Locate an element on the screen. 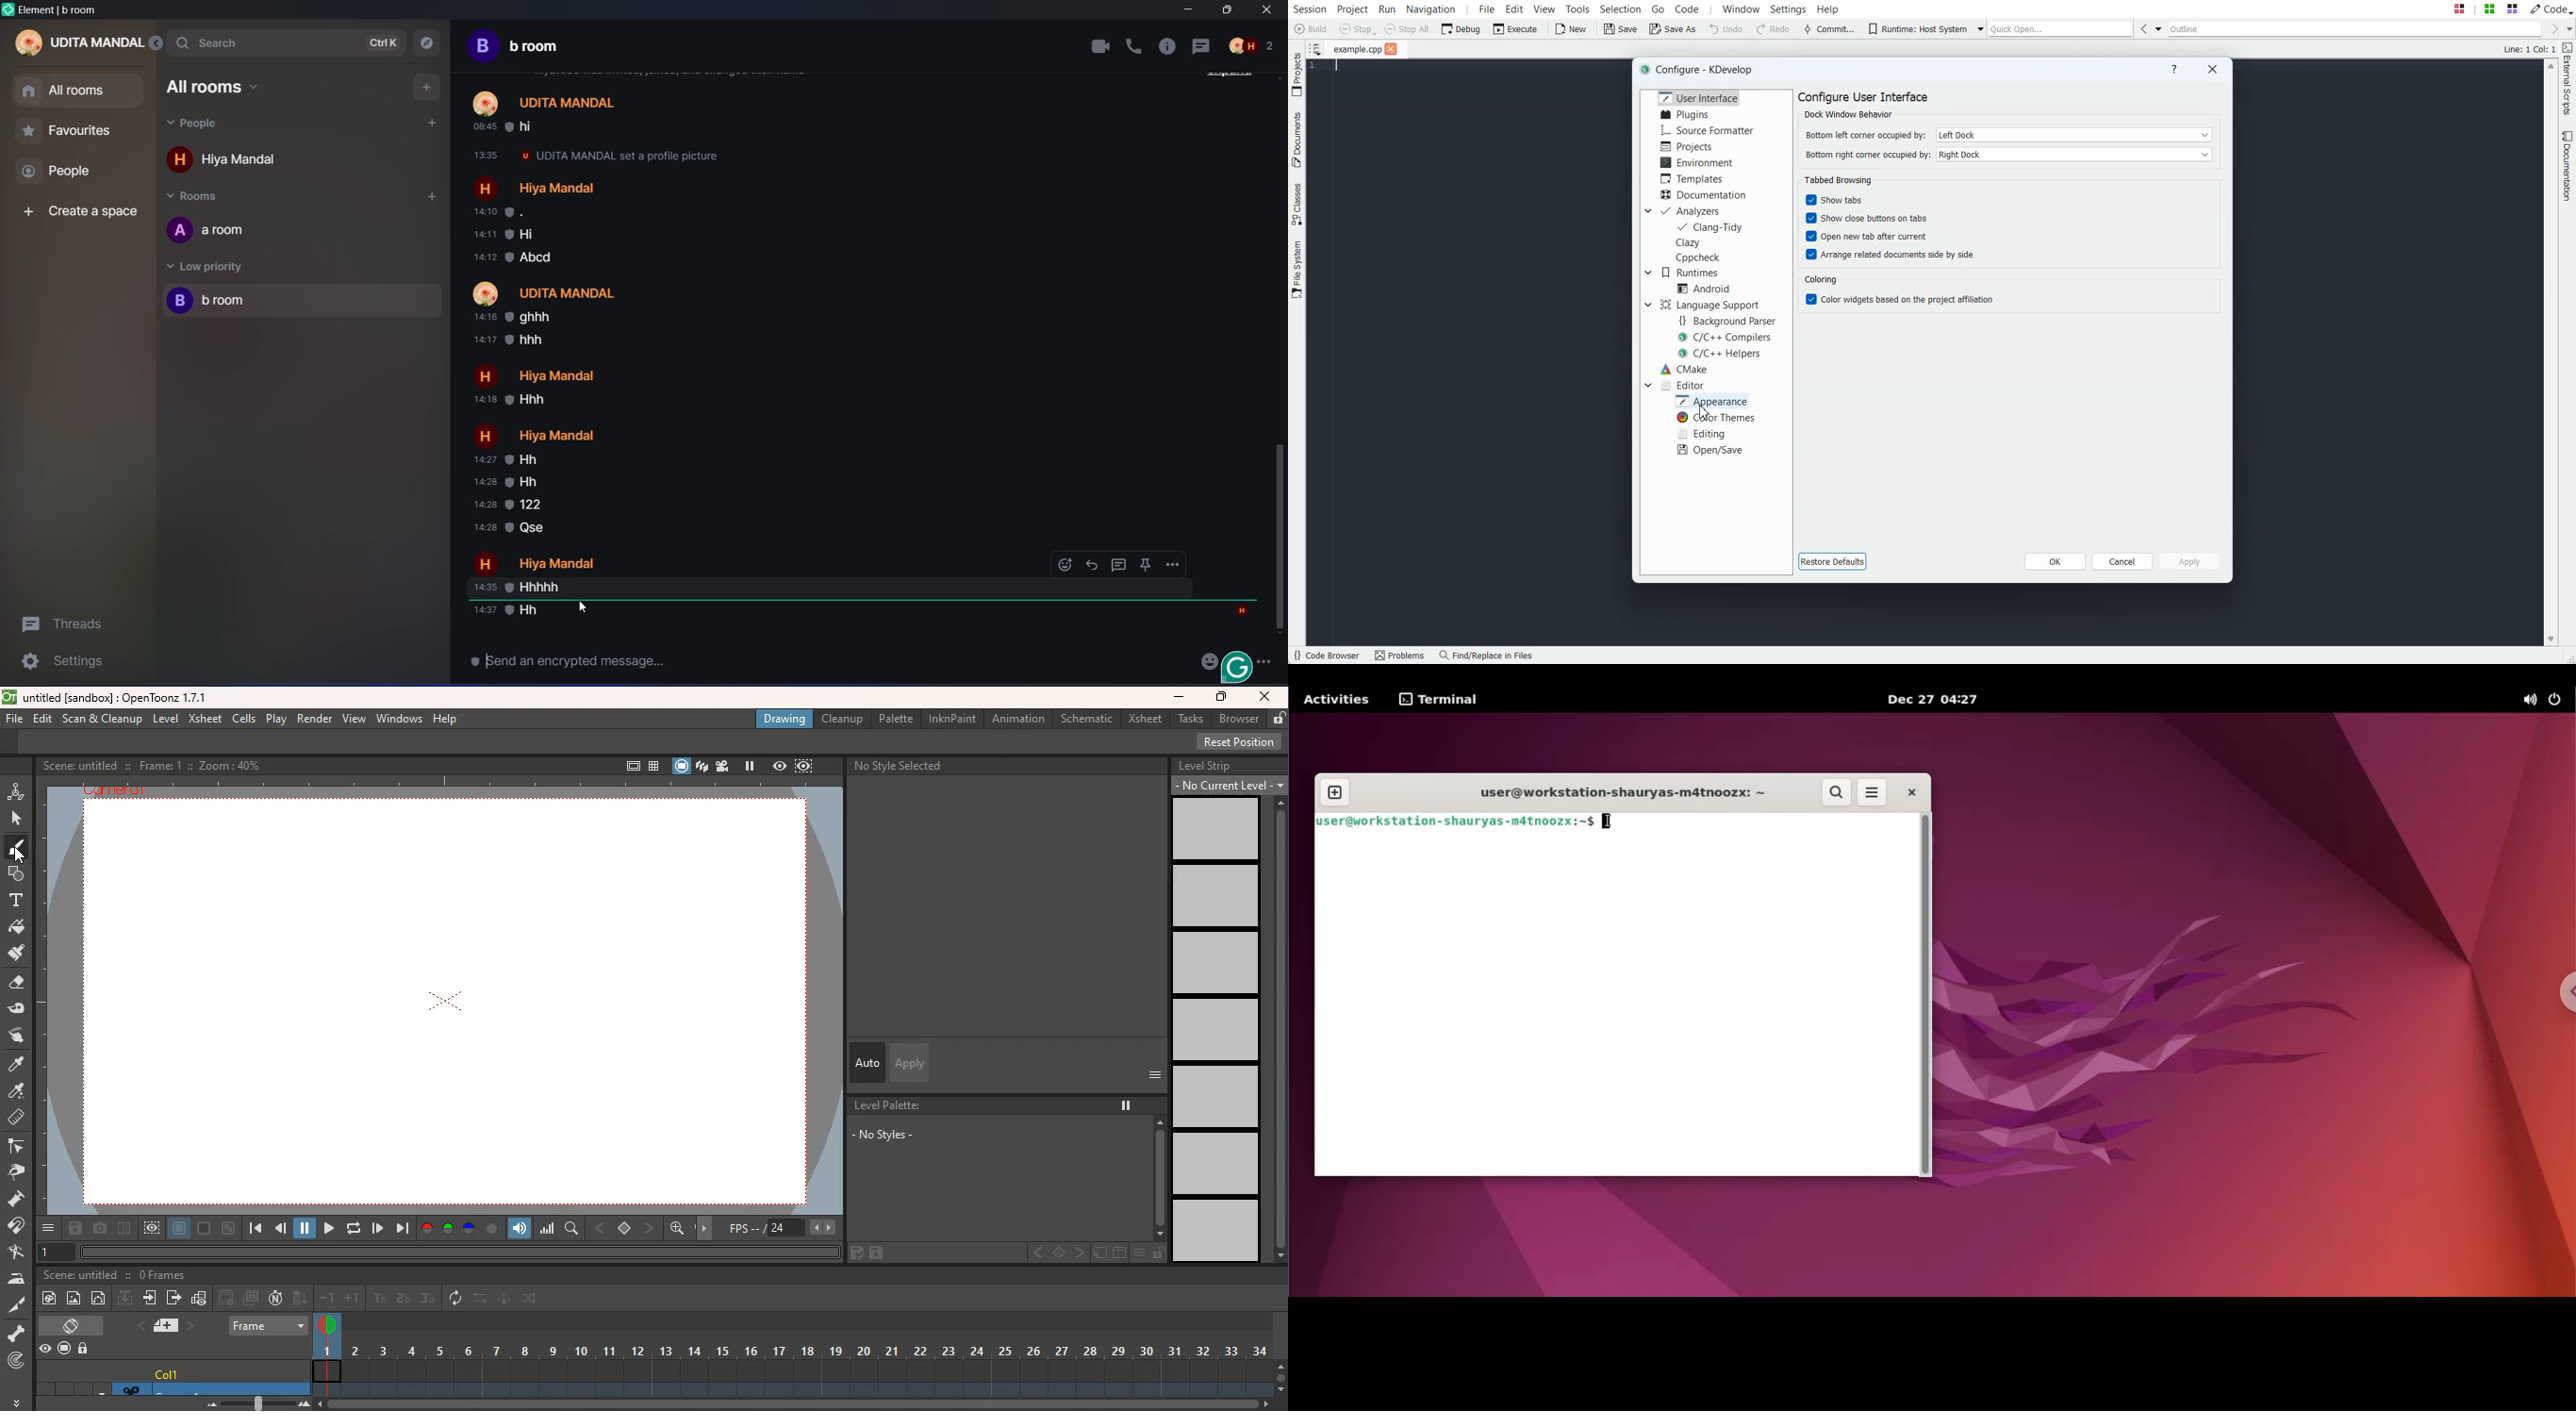 This screenshot has width=2576, height=1428. b room is located at coordinates (231, 305).